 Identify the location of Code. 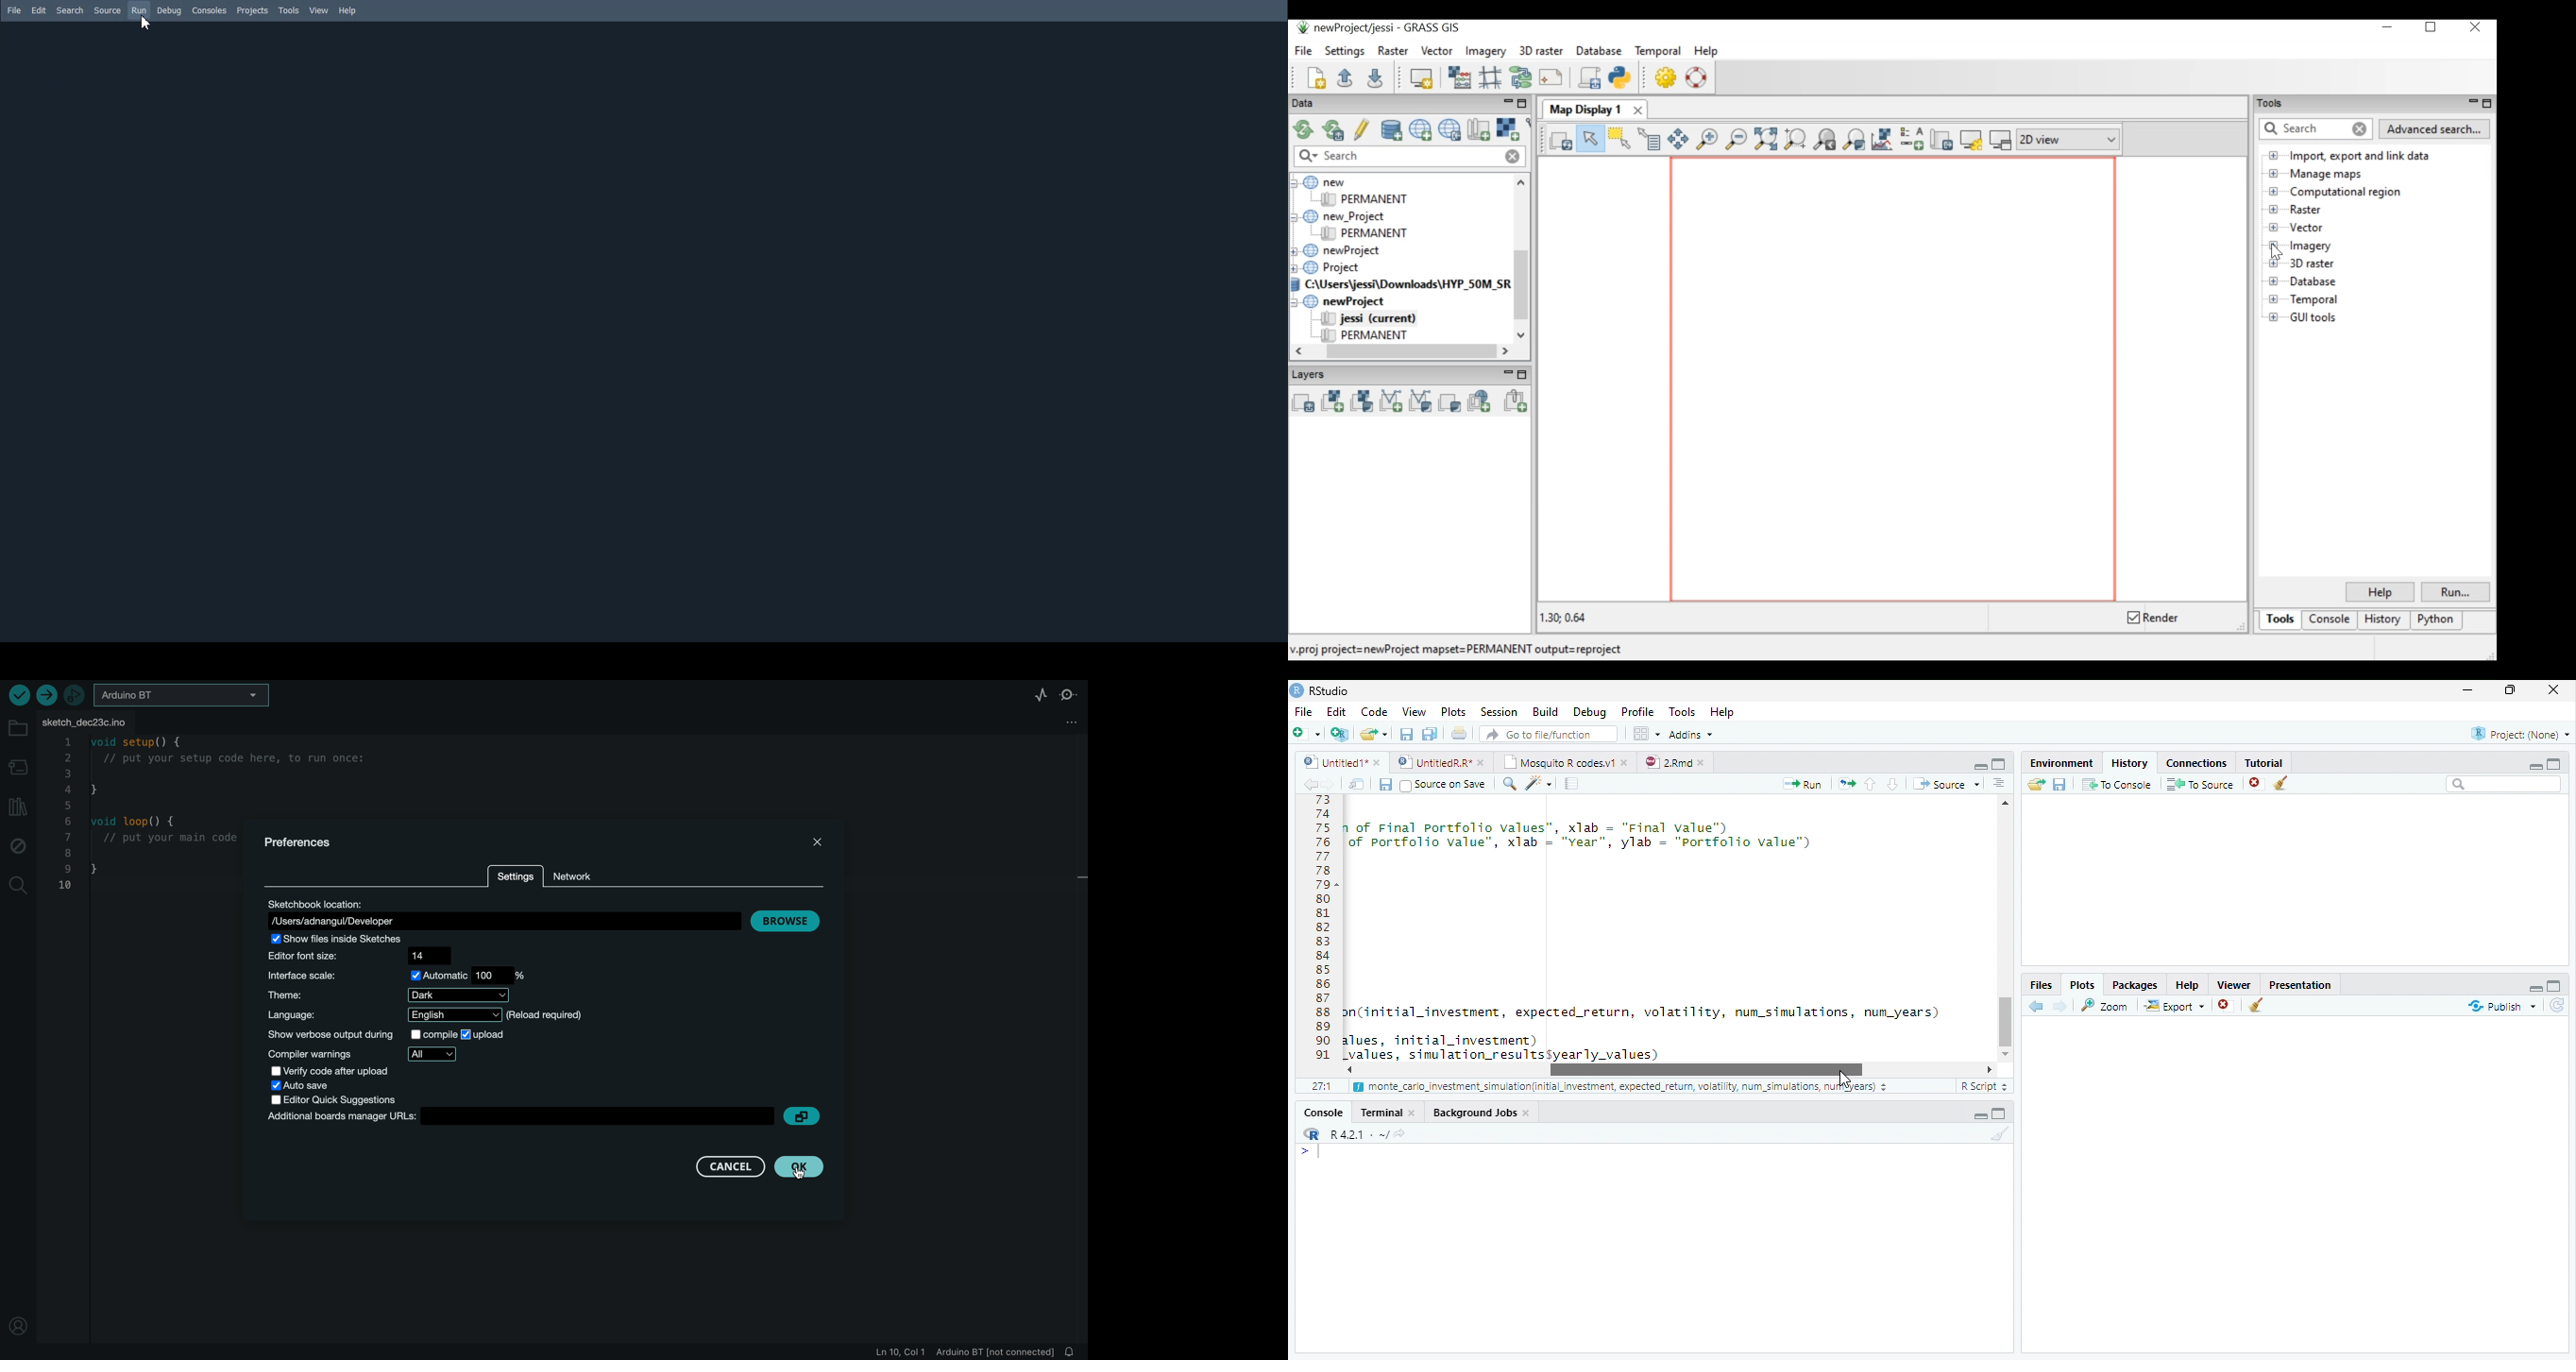
(1668, 929).